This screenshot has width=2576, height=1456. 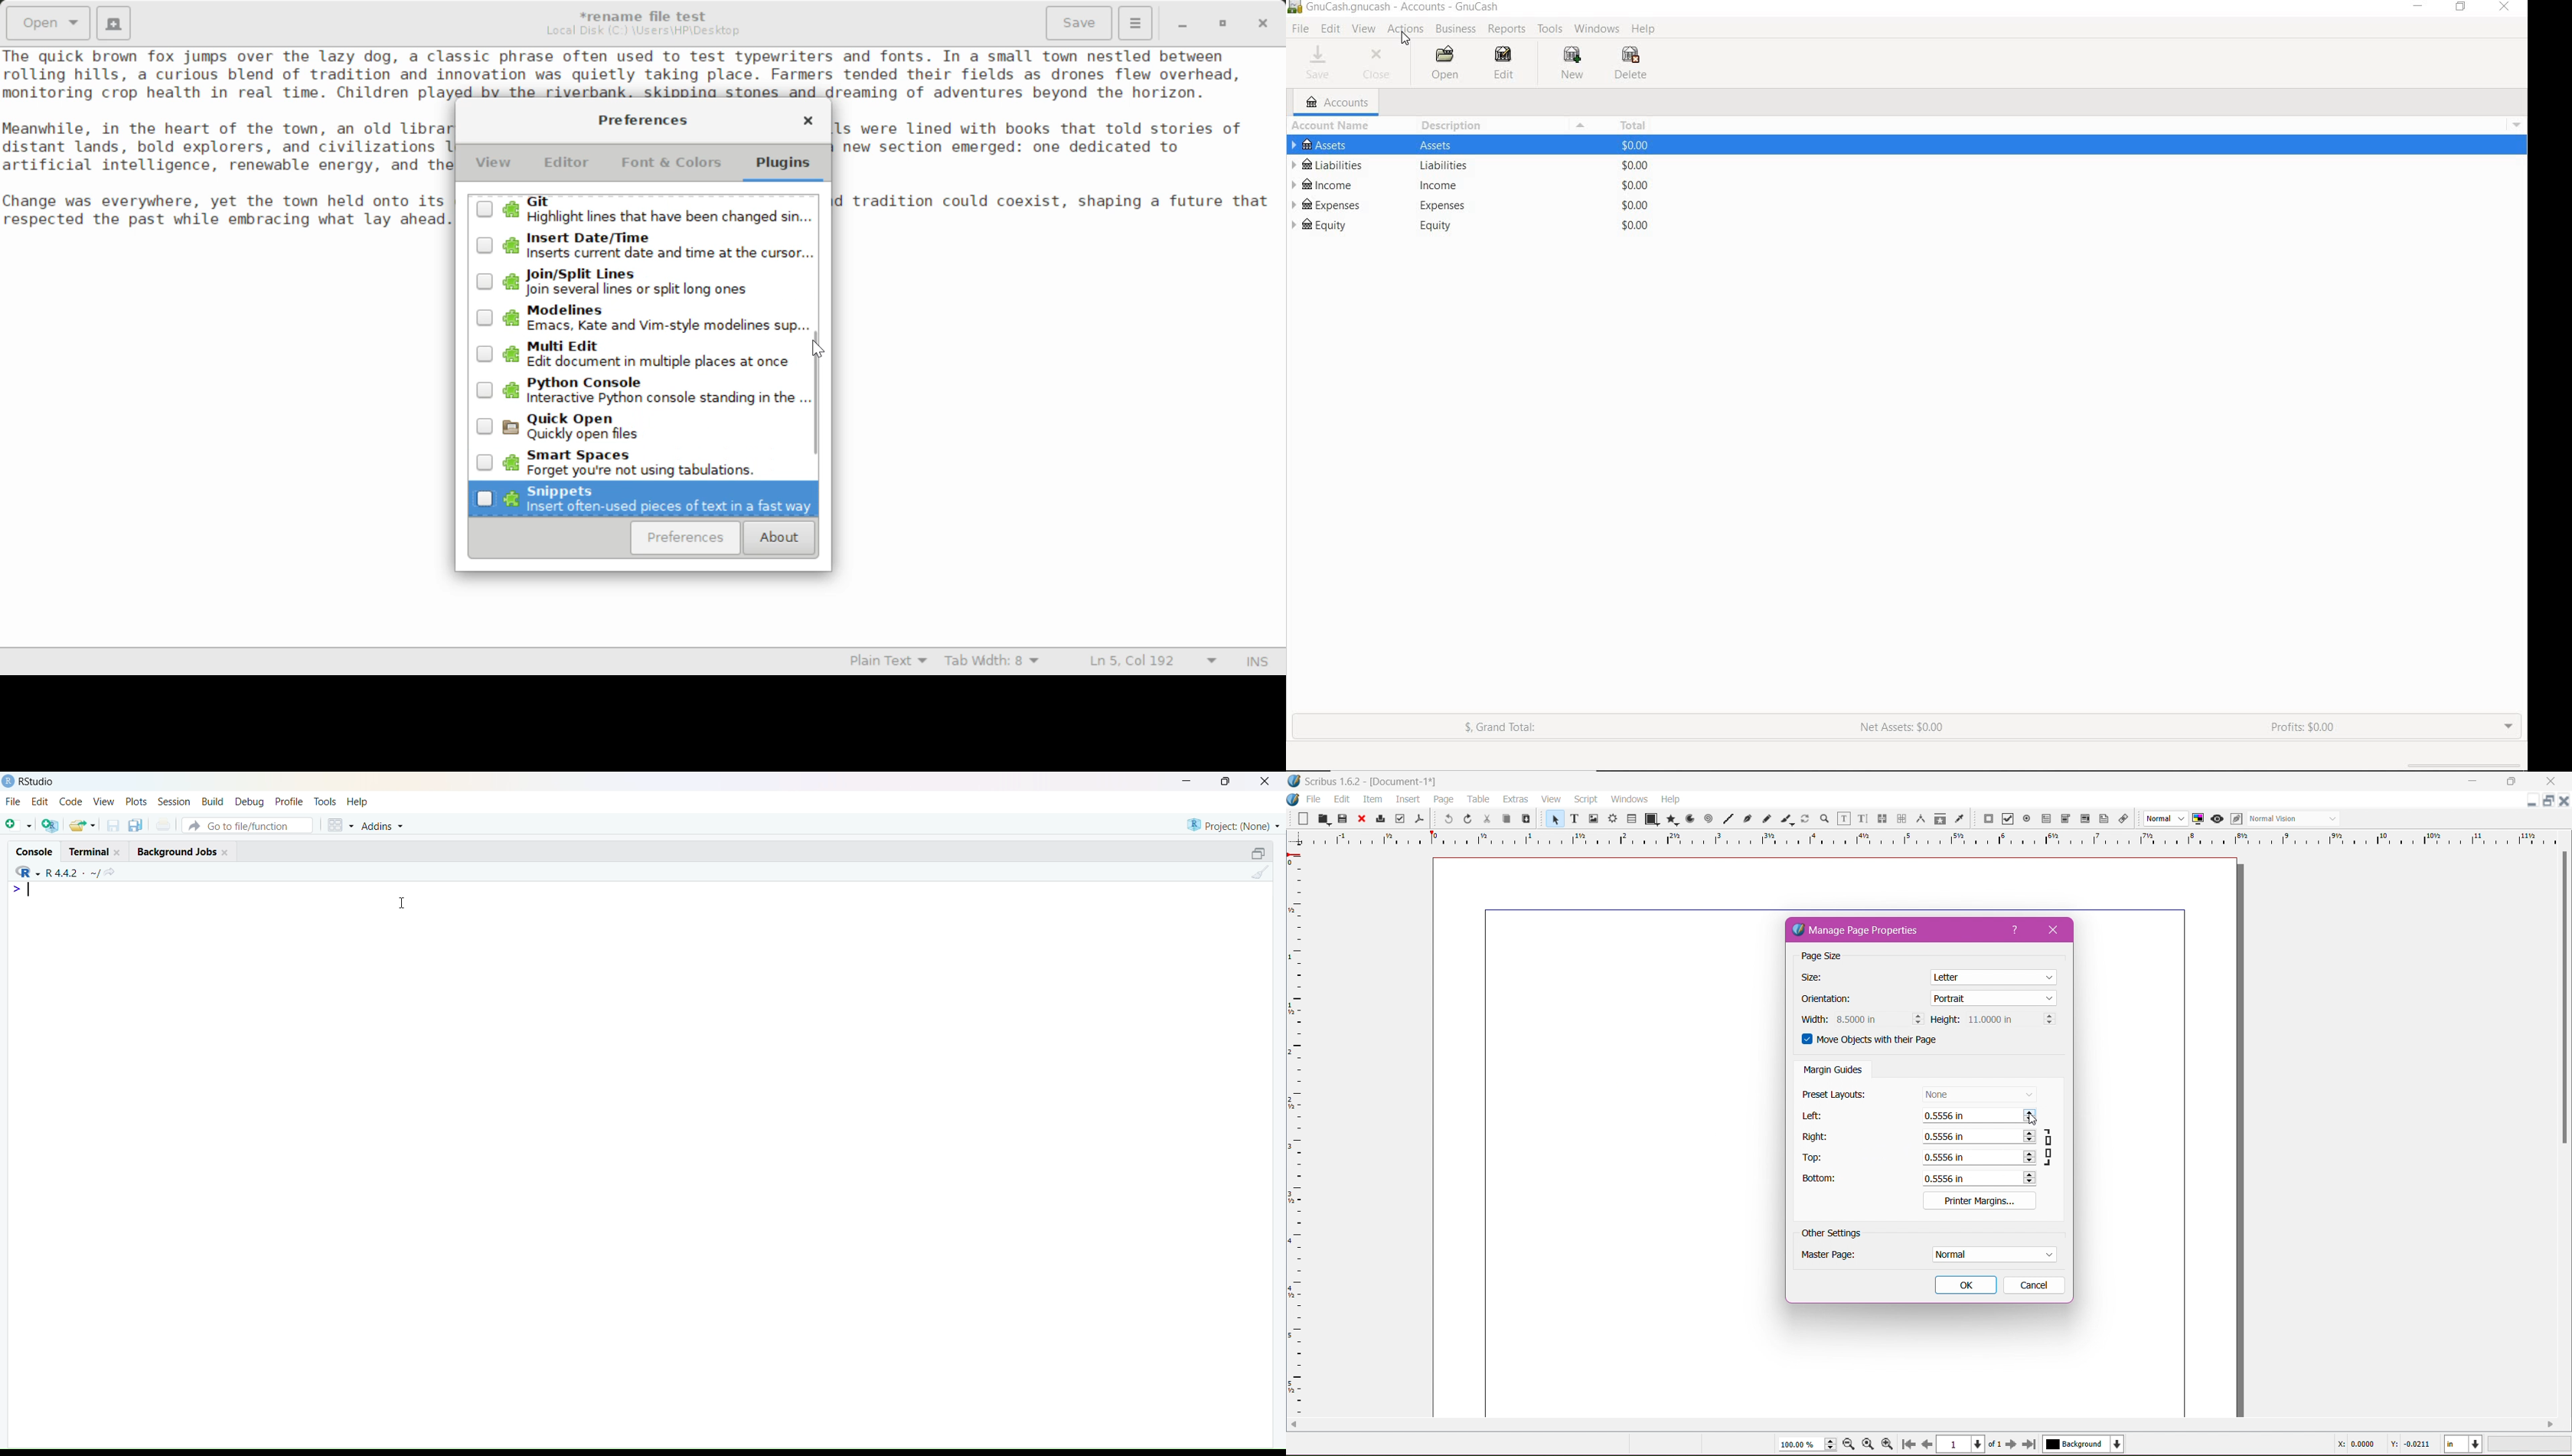 I want to click on Orientation, so click(x=1833, y=1000).